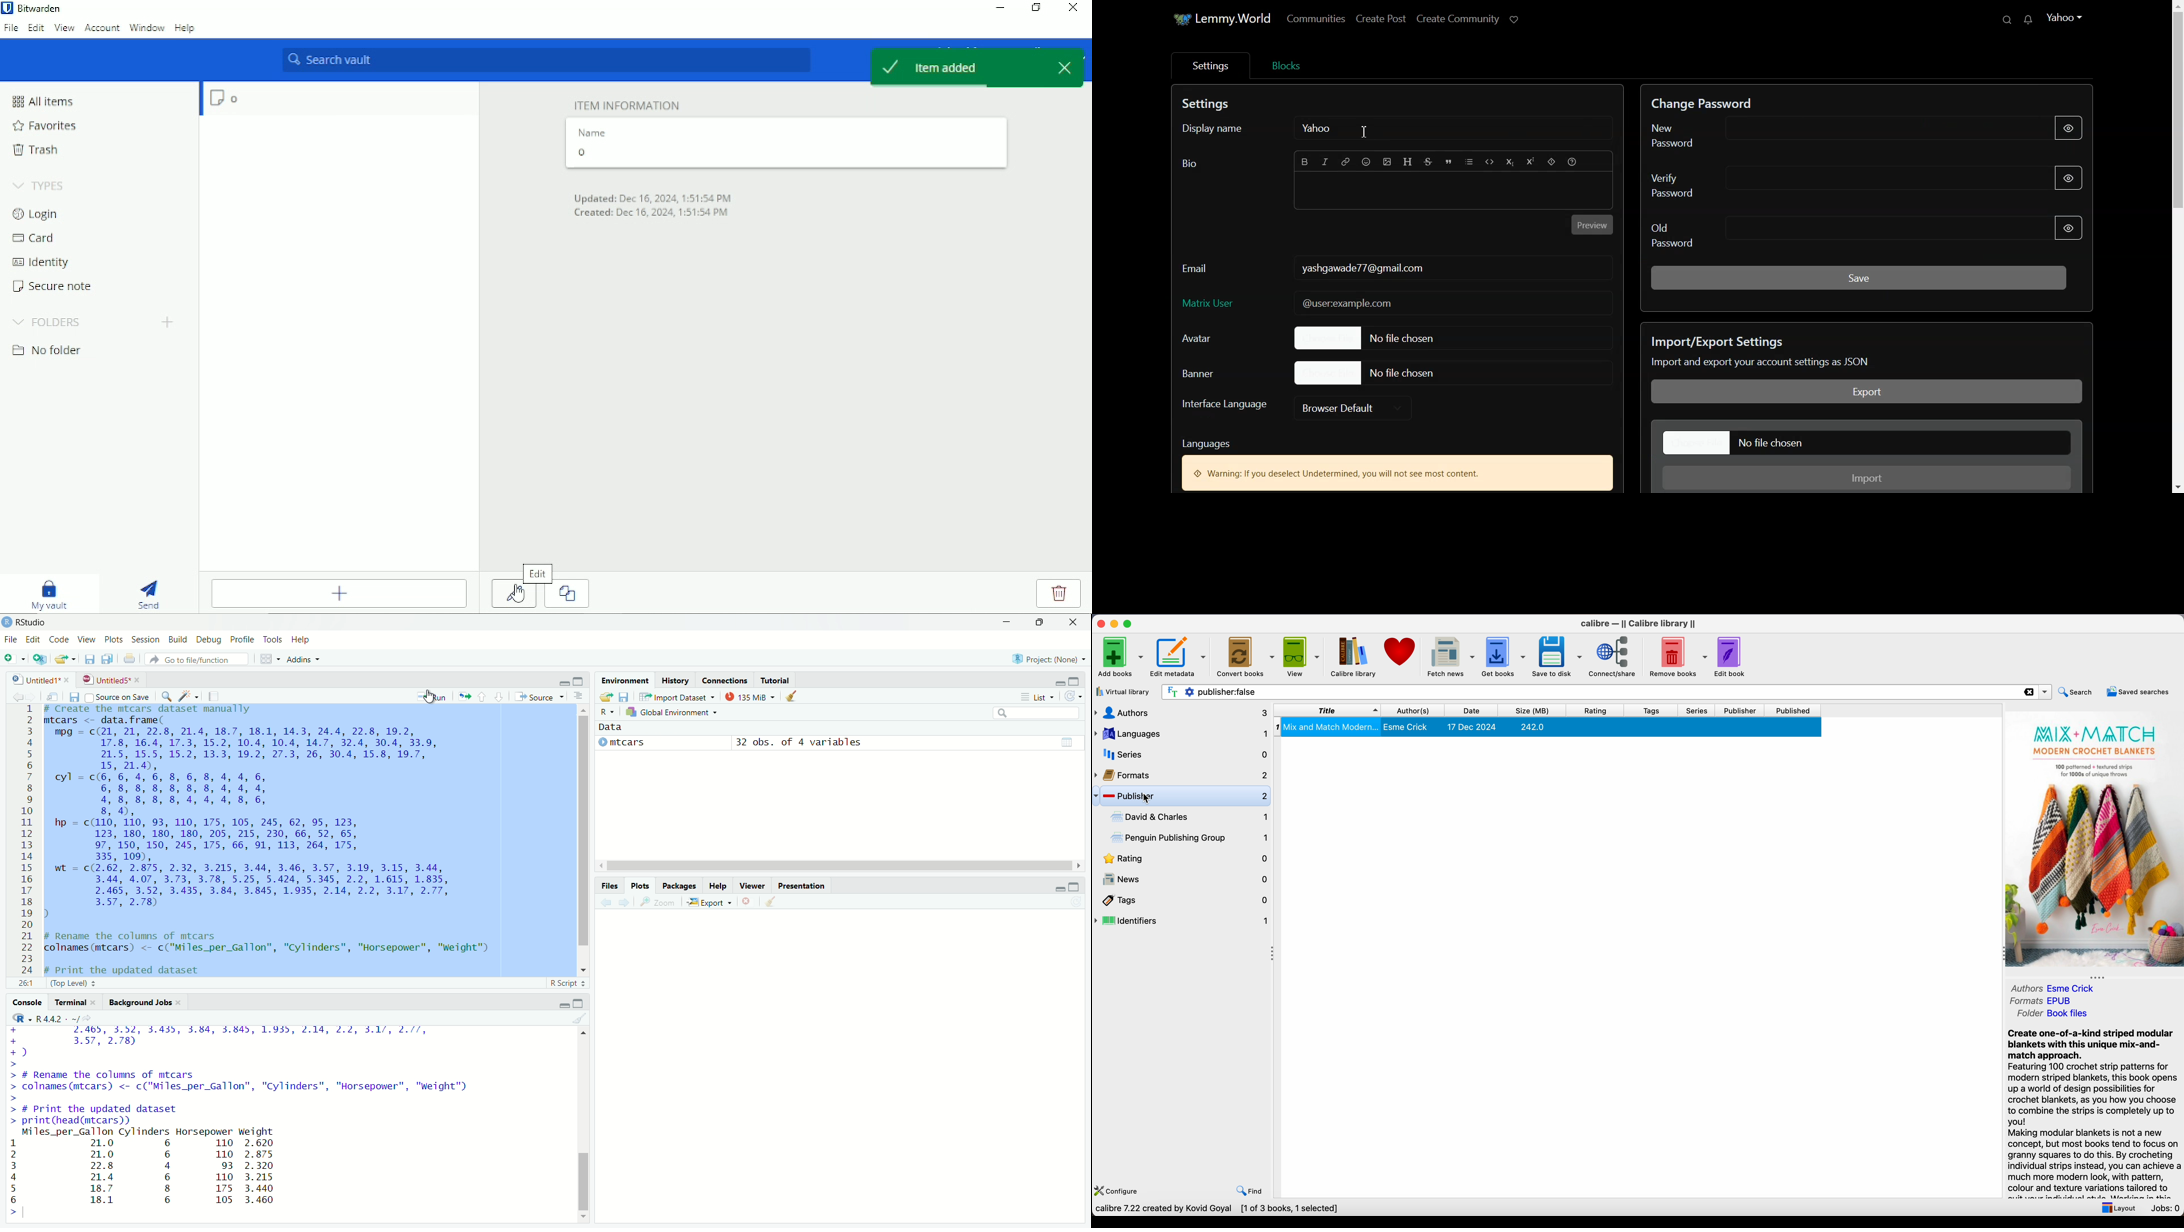 The image size is (2184, 1232). I want to click on identifiers, so click(1183, 922).